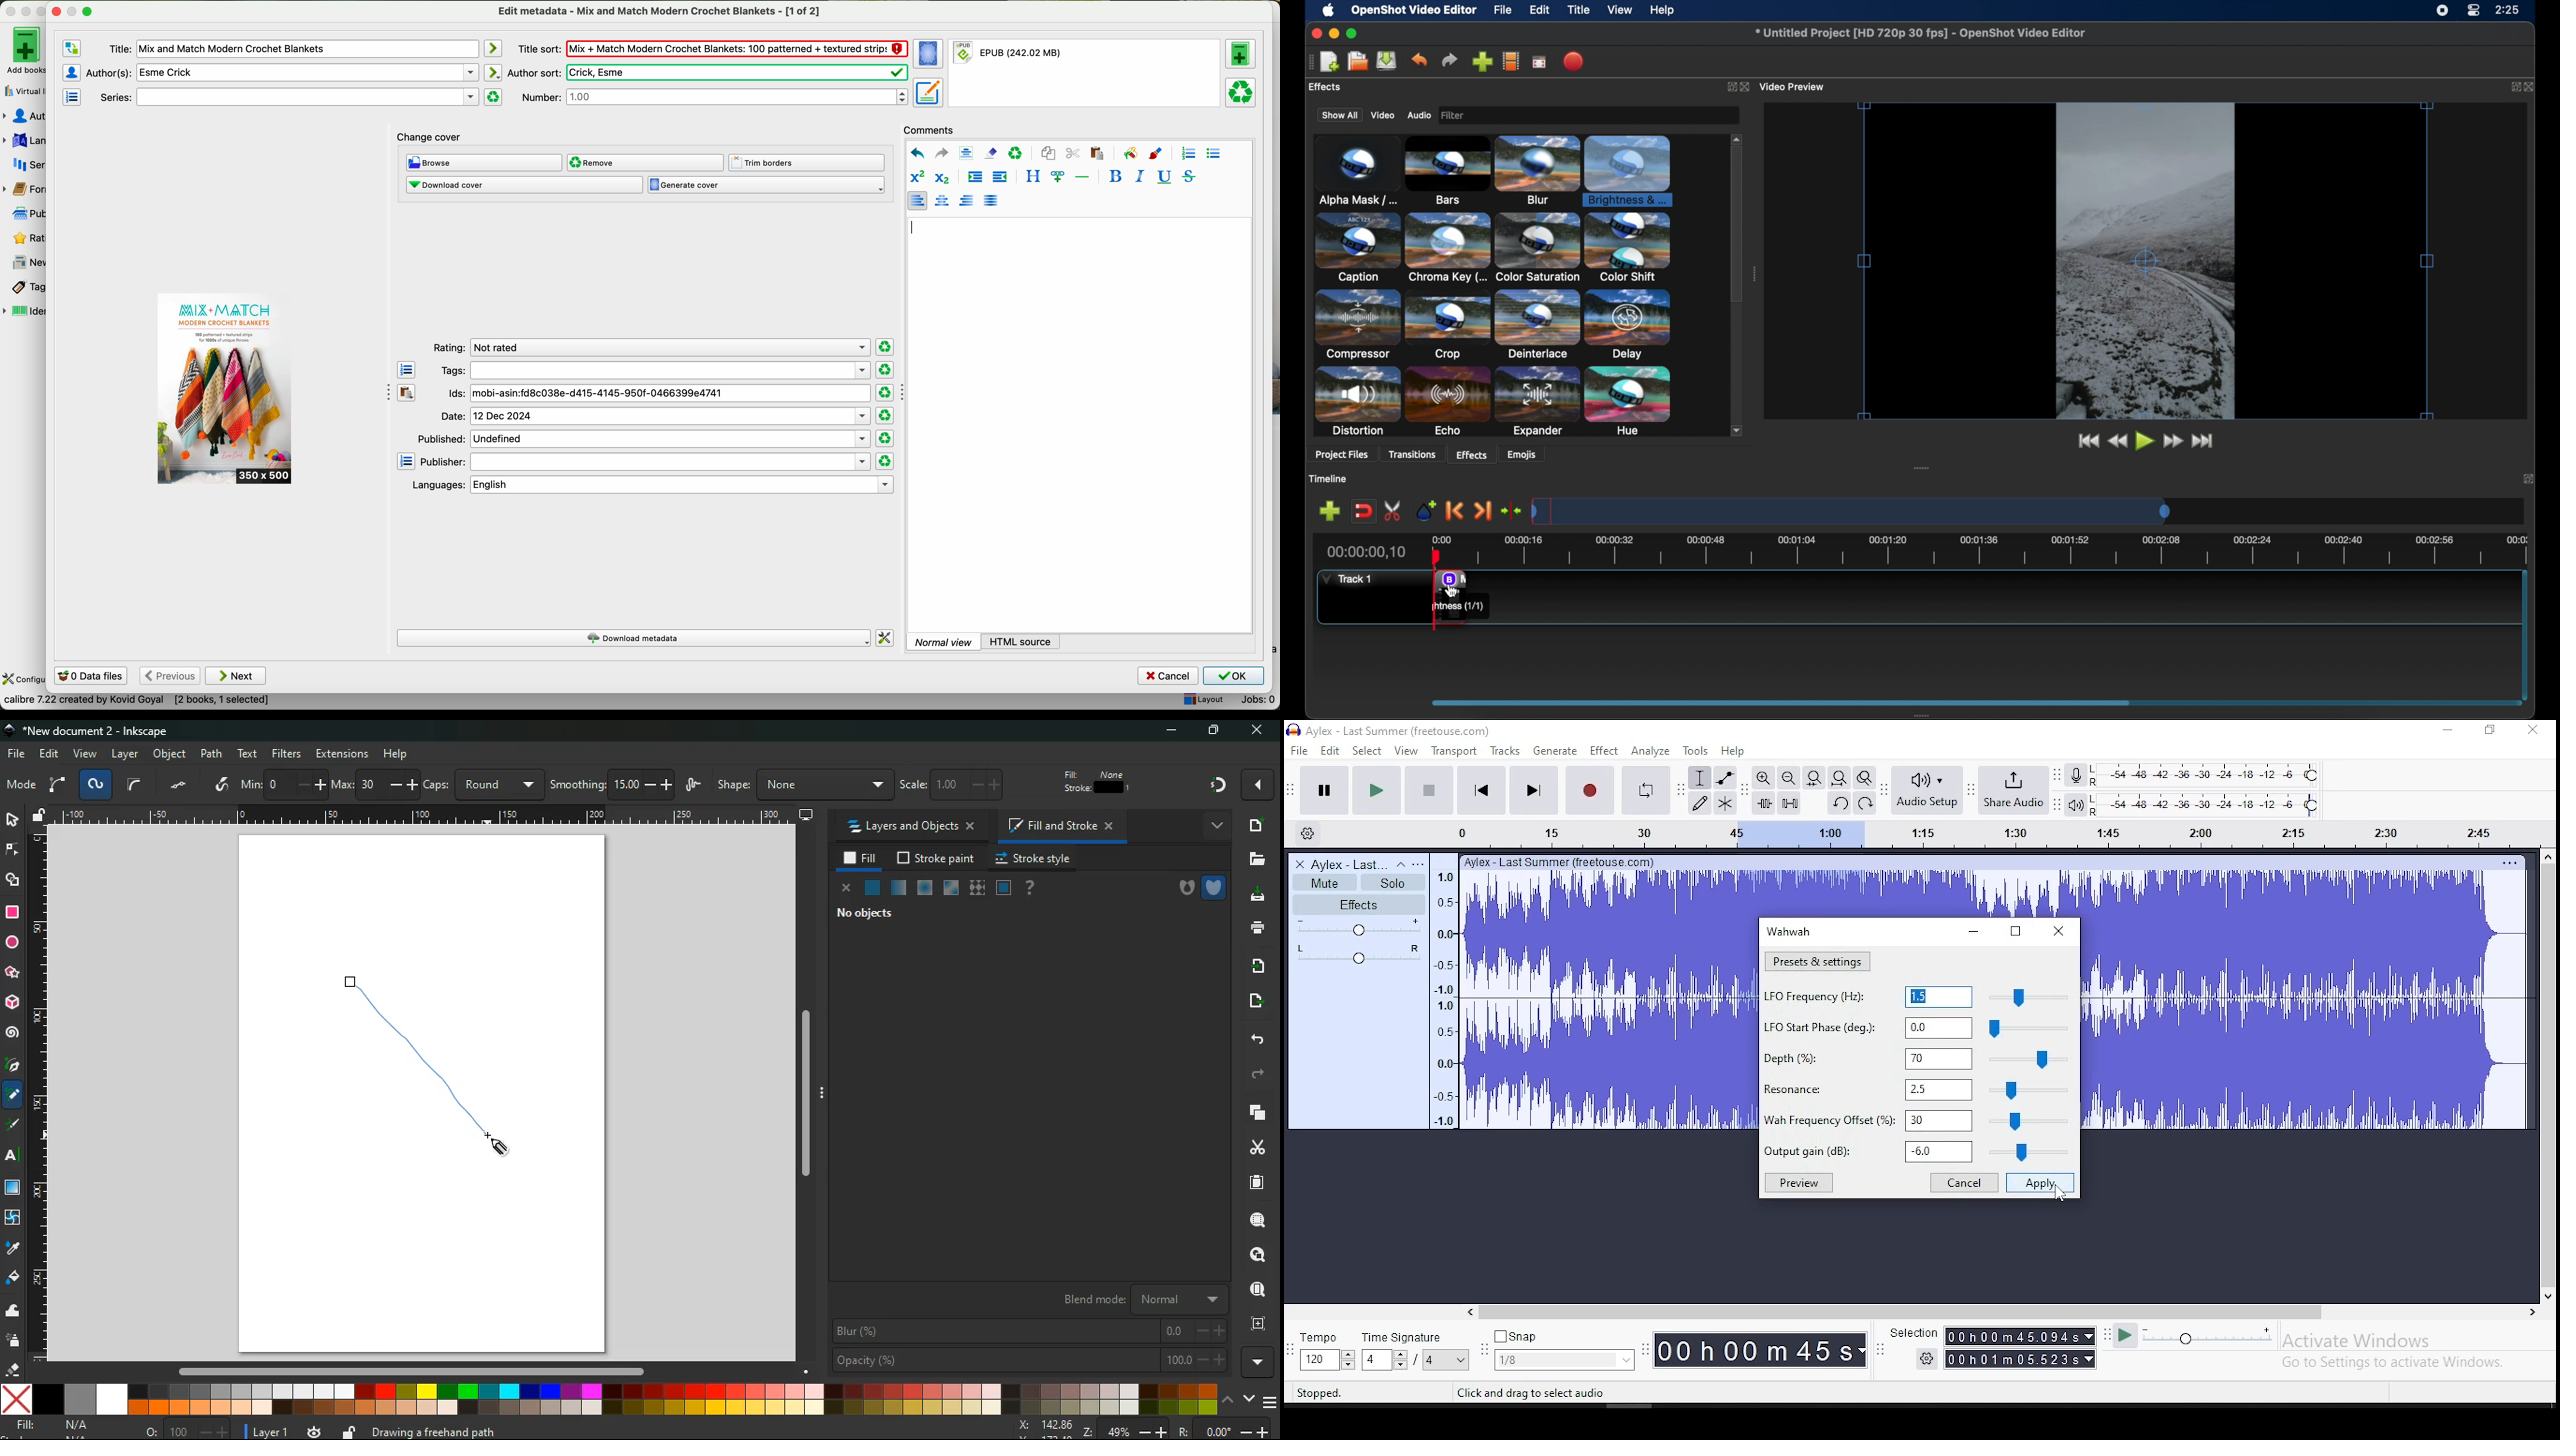 The height and width of the screenshot is (1456, 2576). What do you see at coordinates (2513, 87) in the screenshot?
I see `expand` at bounding box center [2513, 87].